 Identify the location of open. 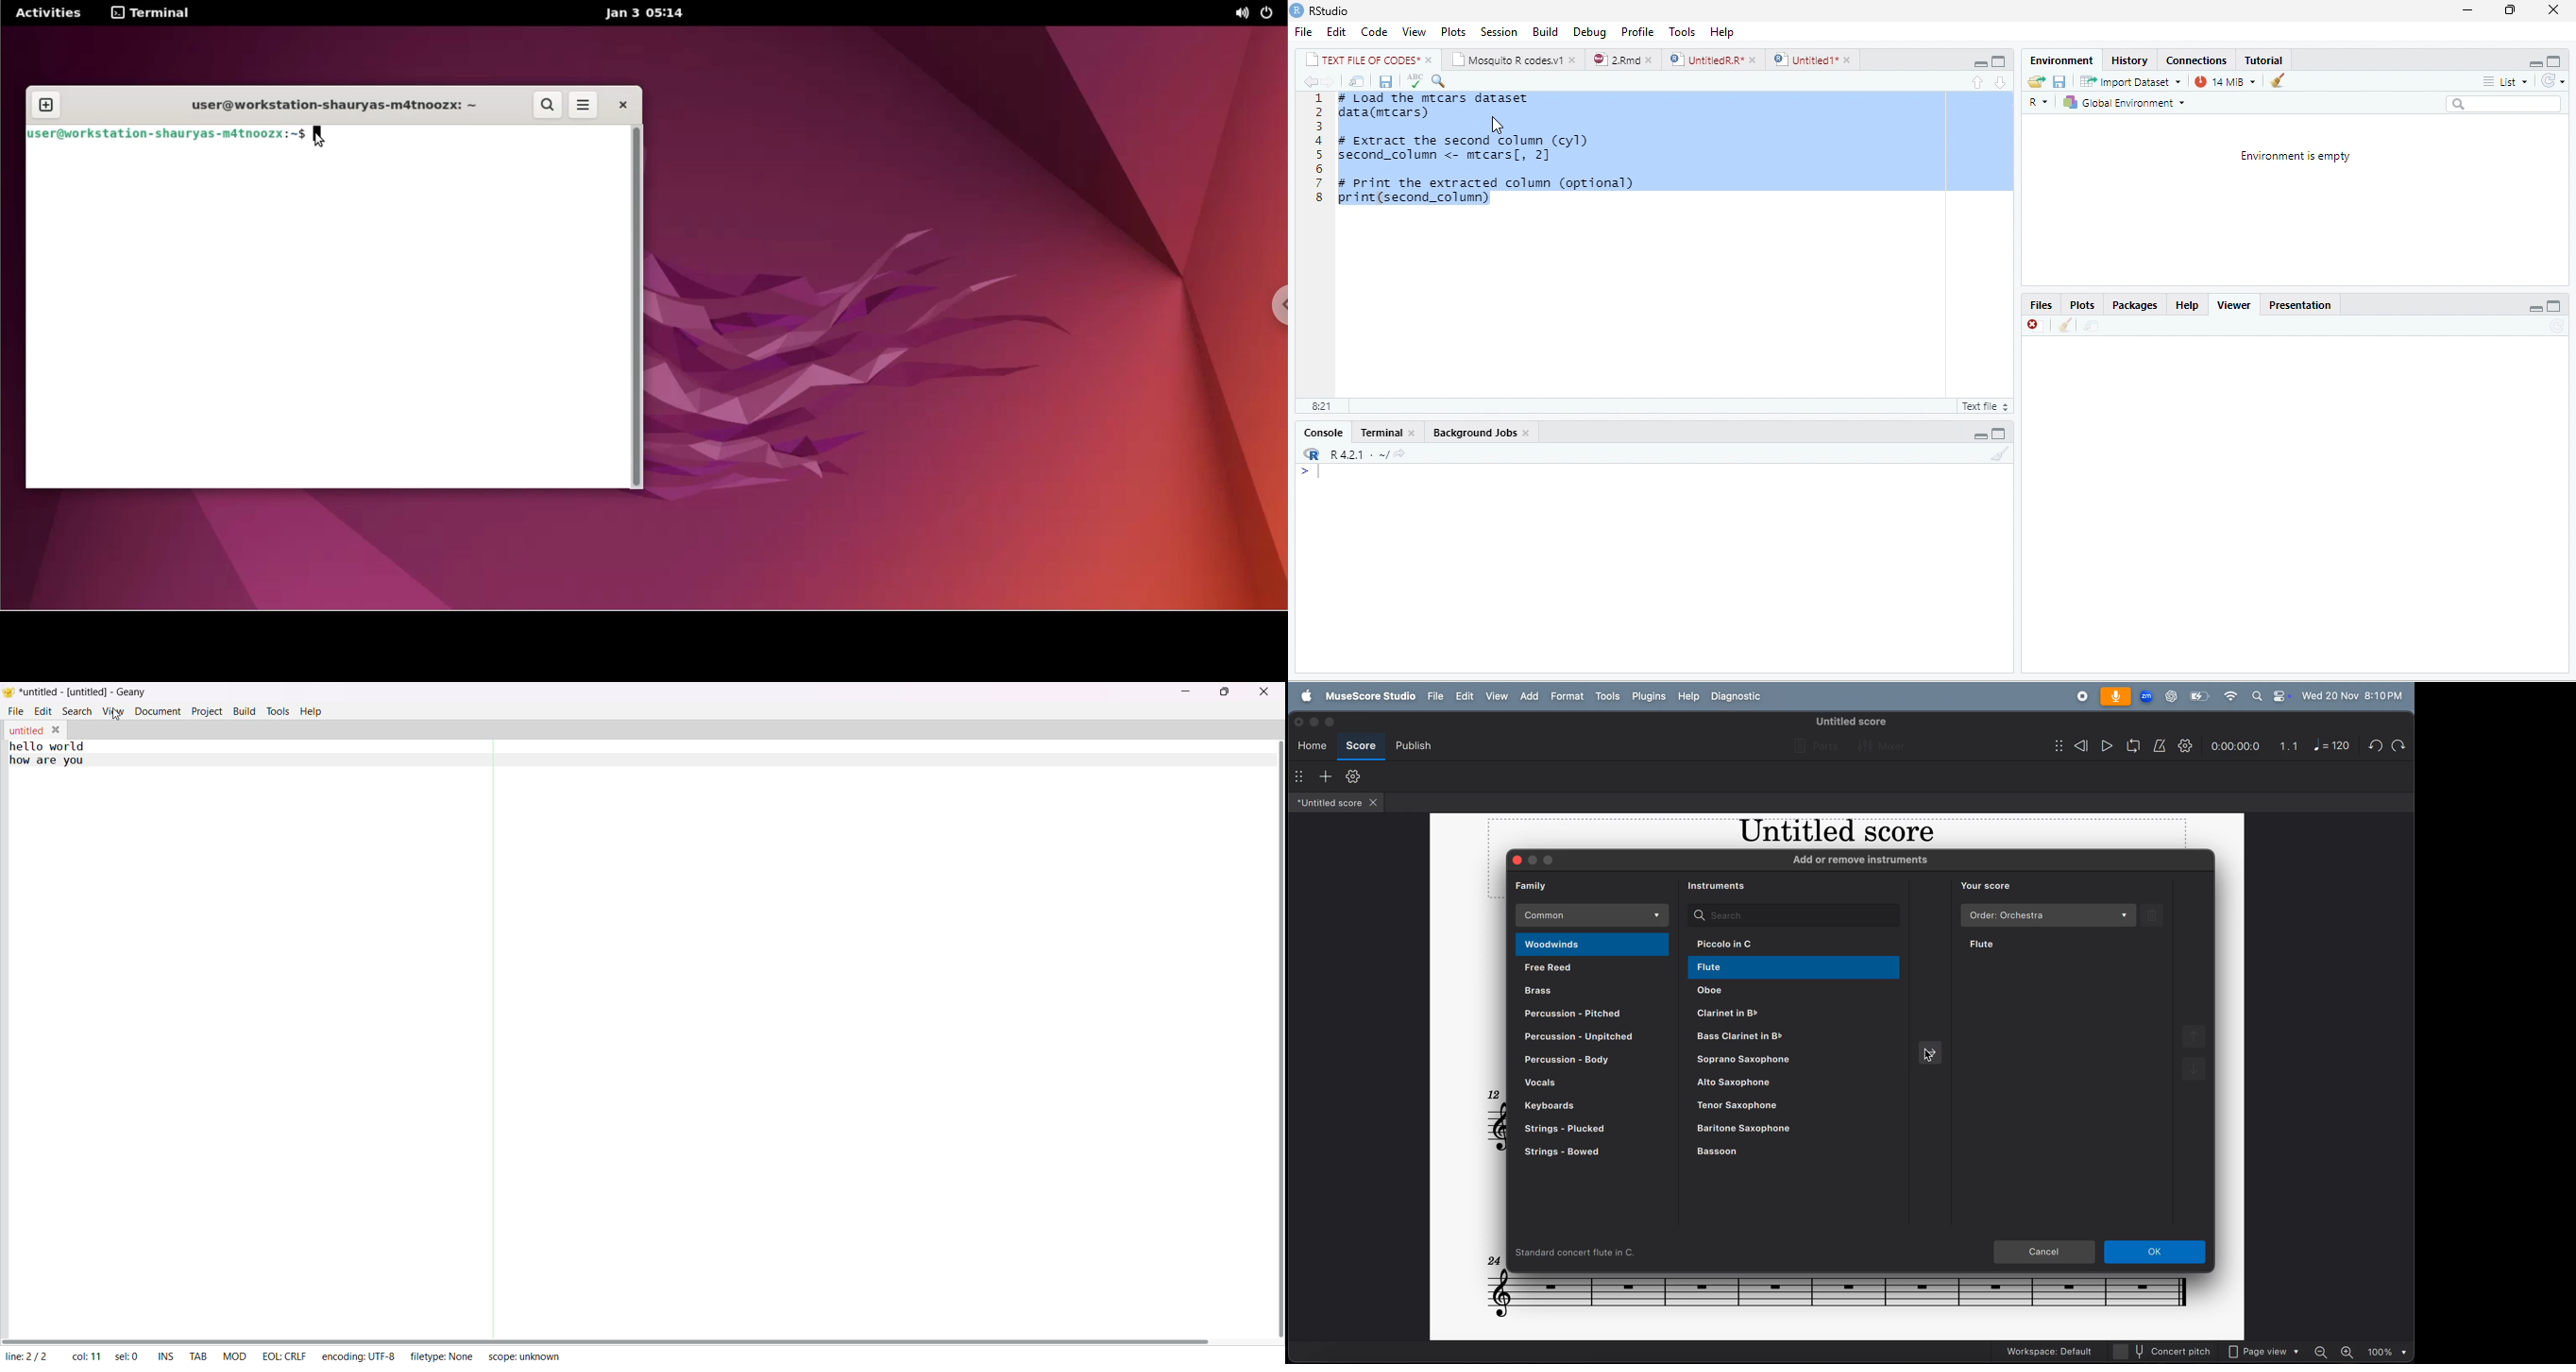
(2033, 82).